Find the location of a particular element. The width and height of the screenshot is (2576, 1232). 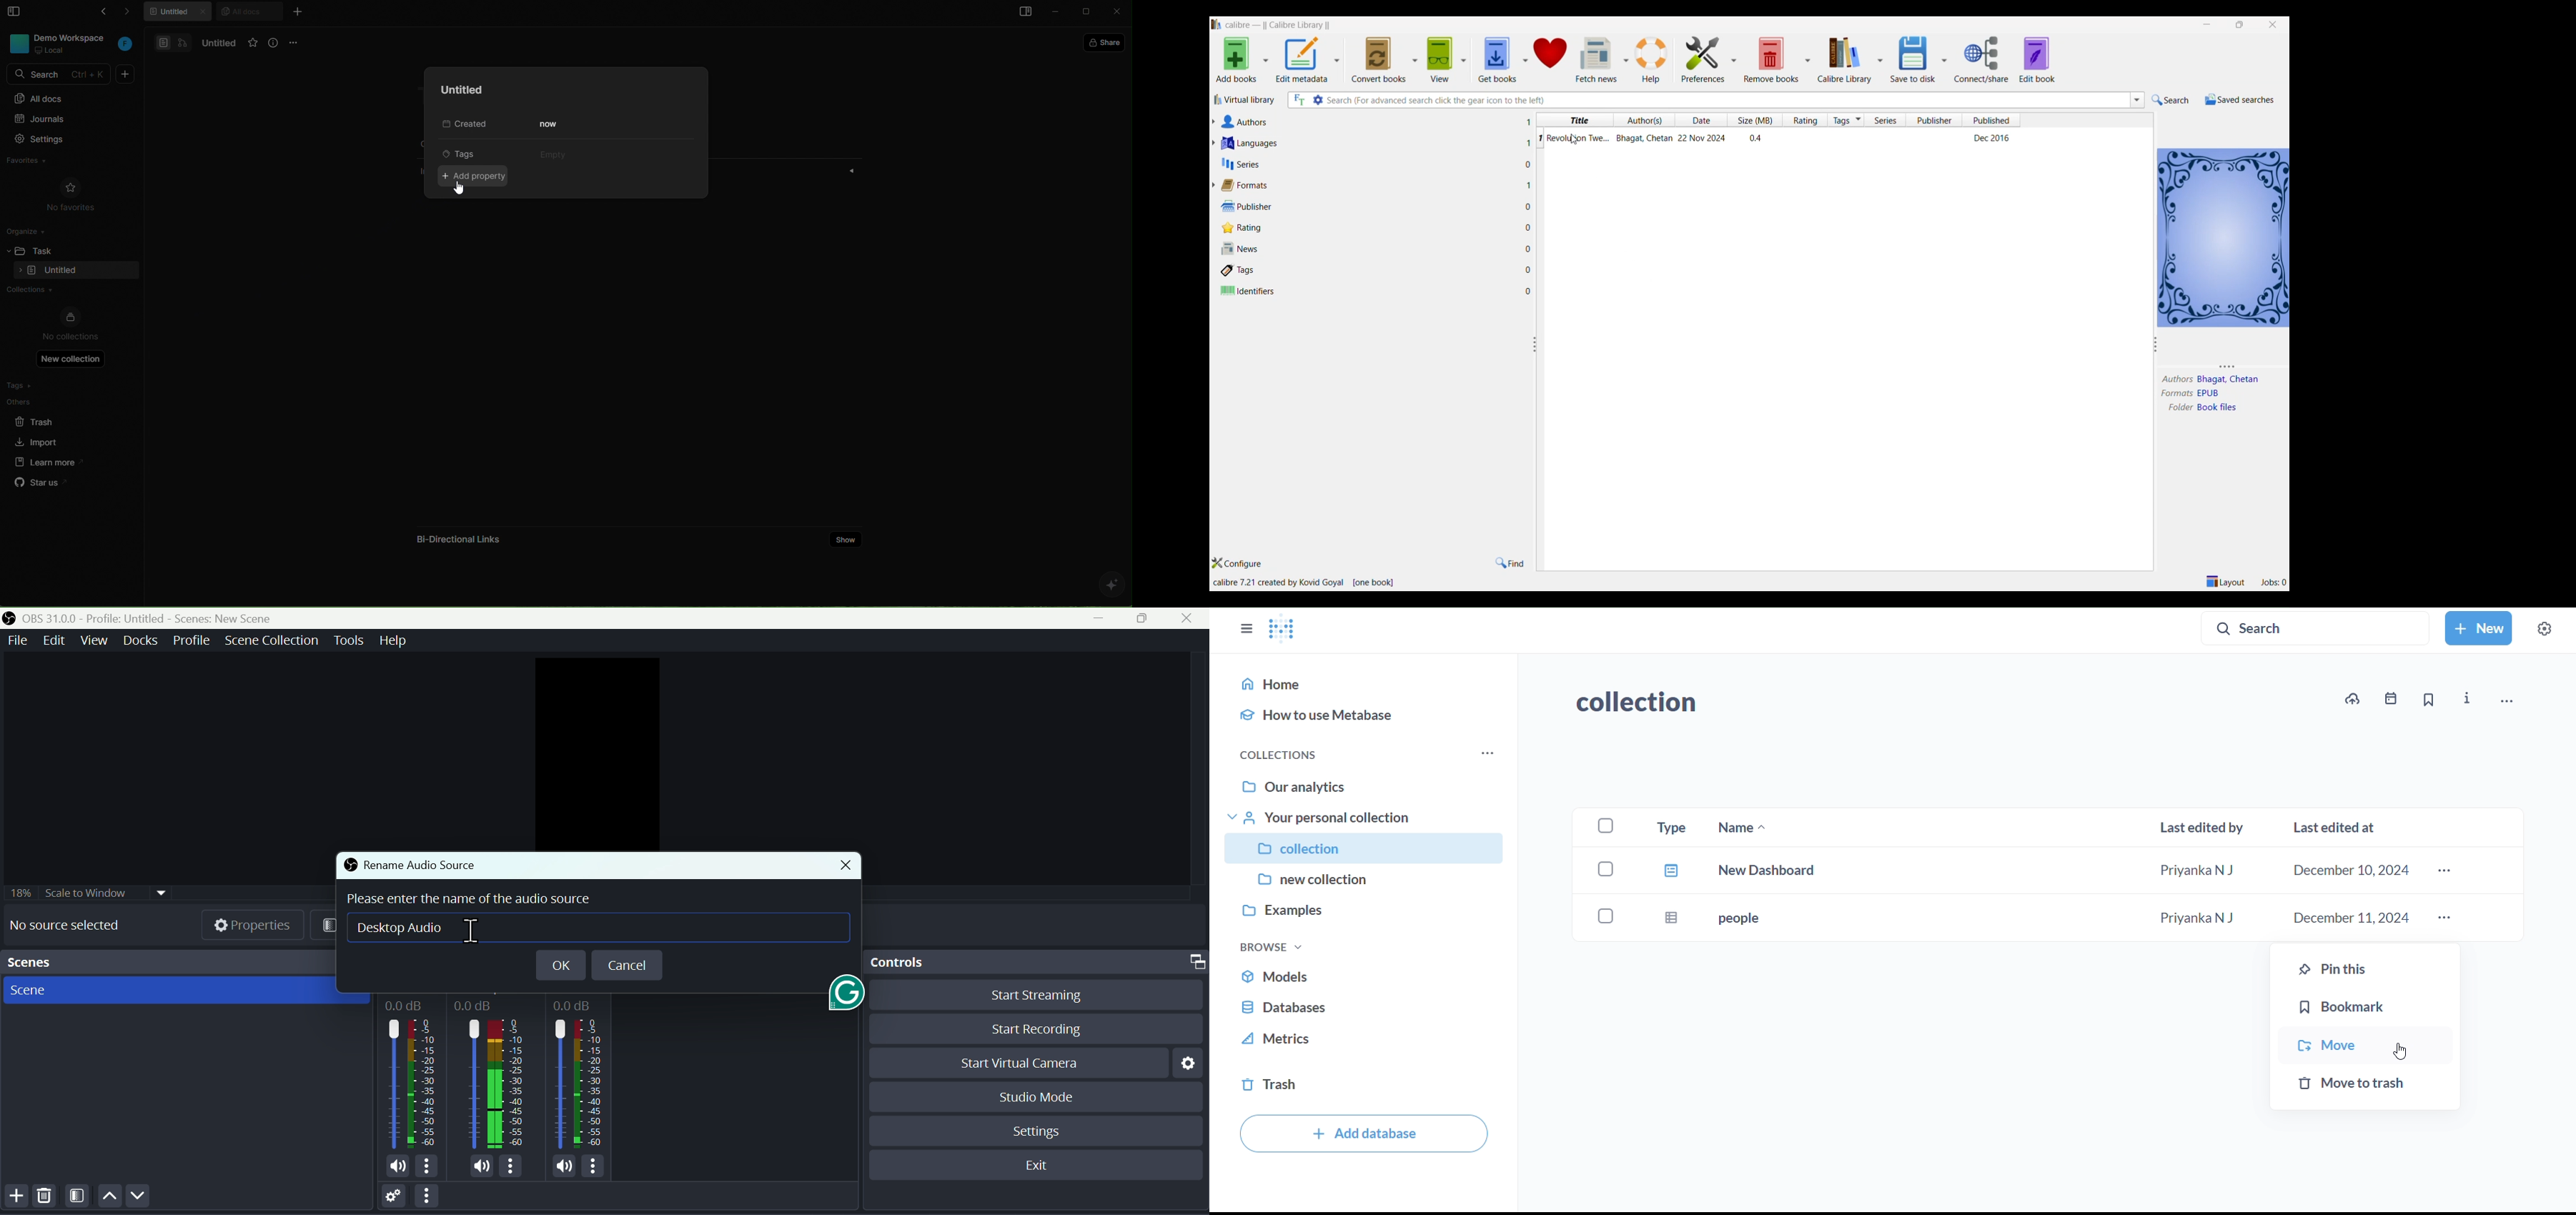

cursor is located at coordinates (475, 930).